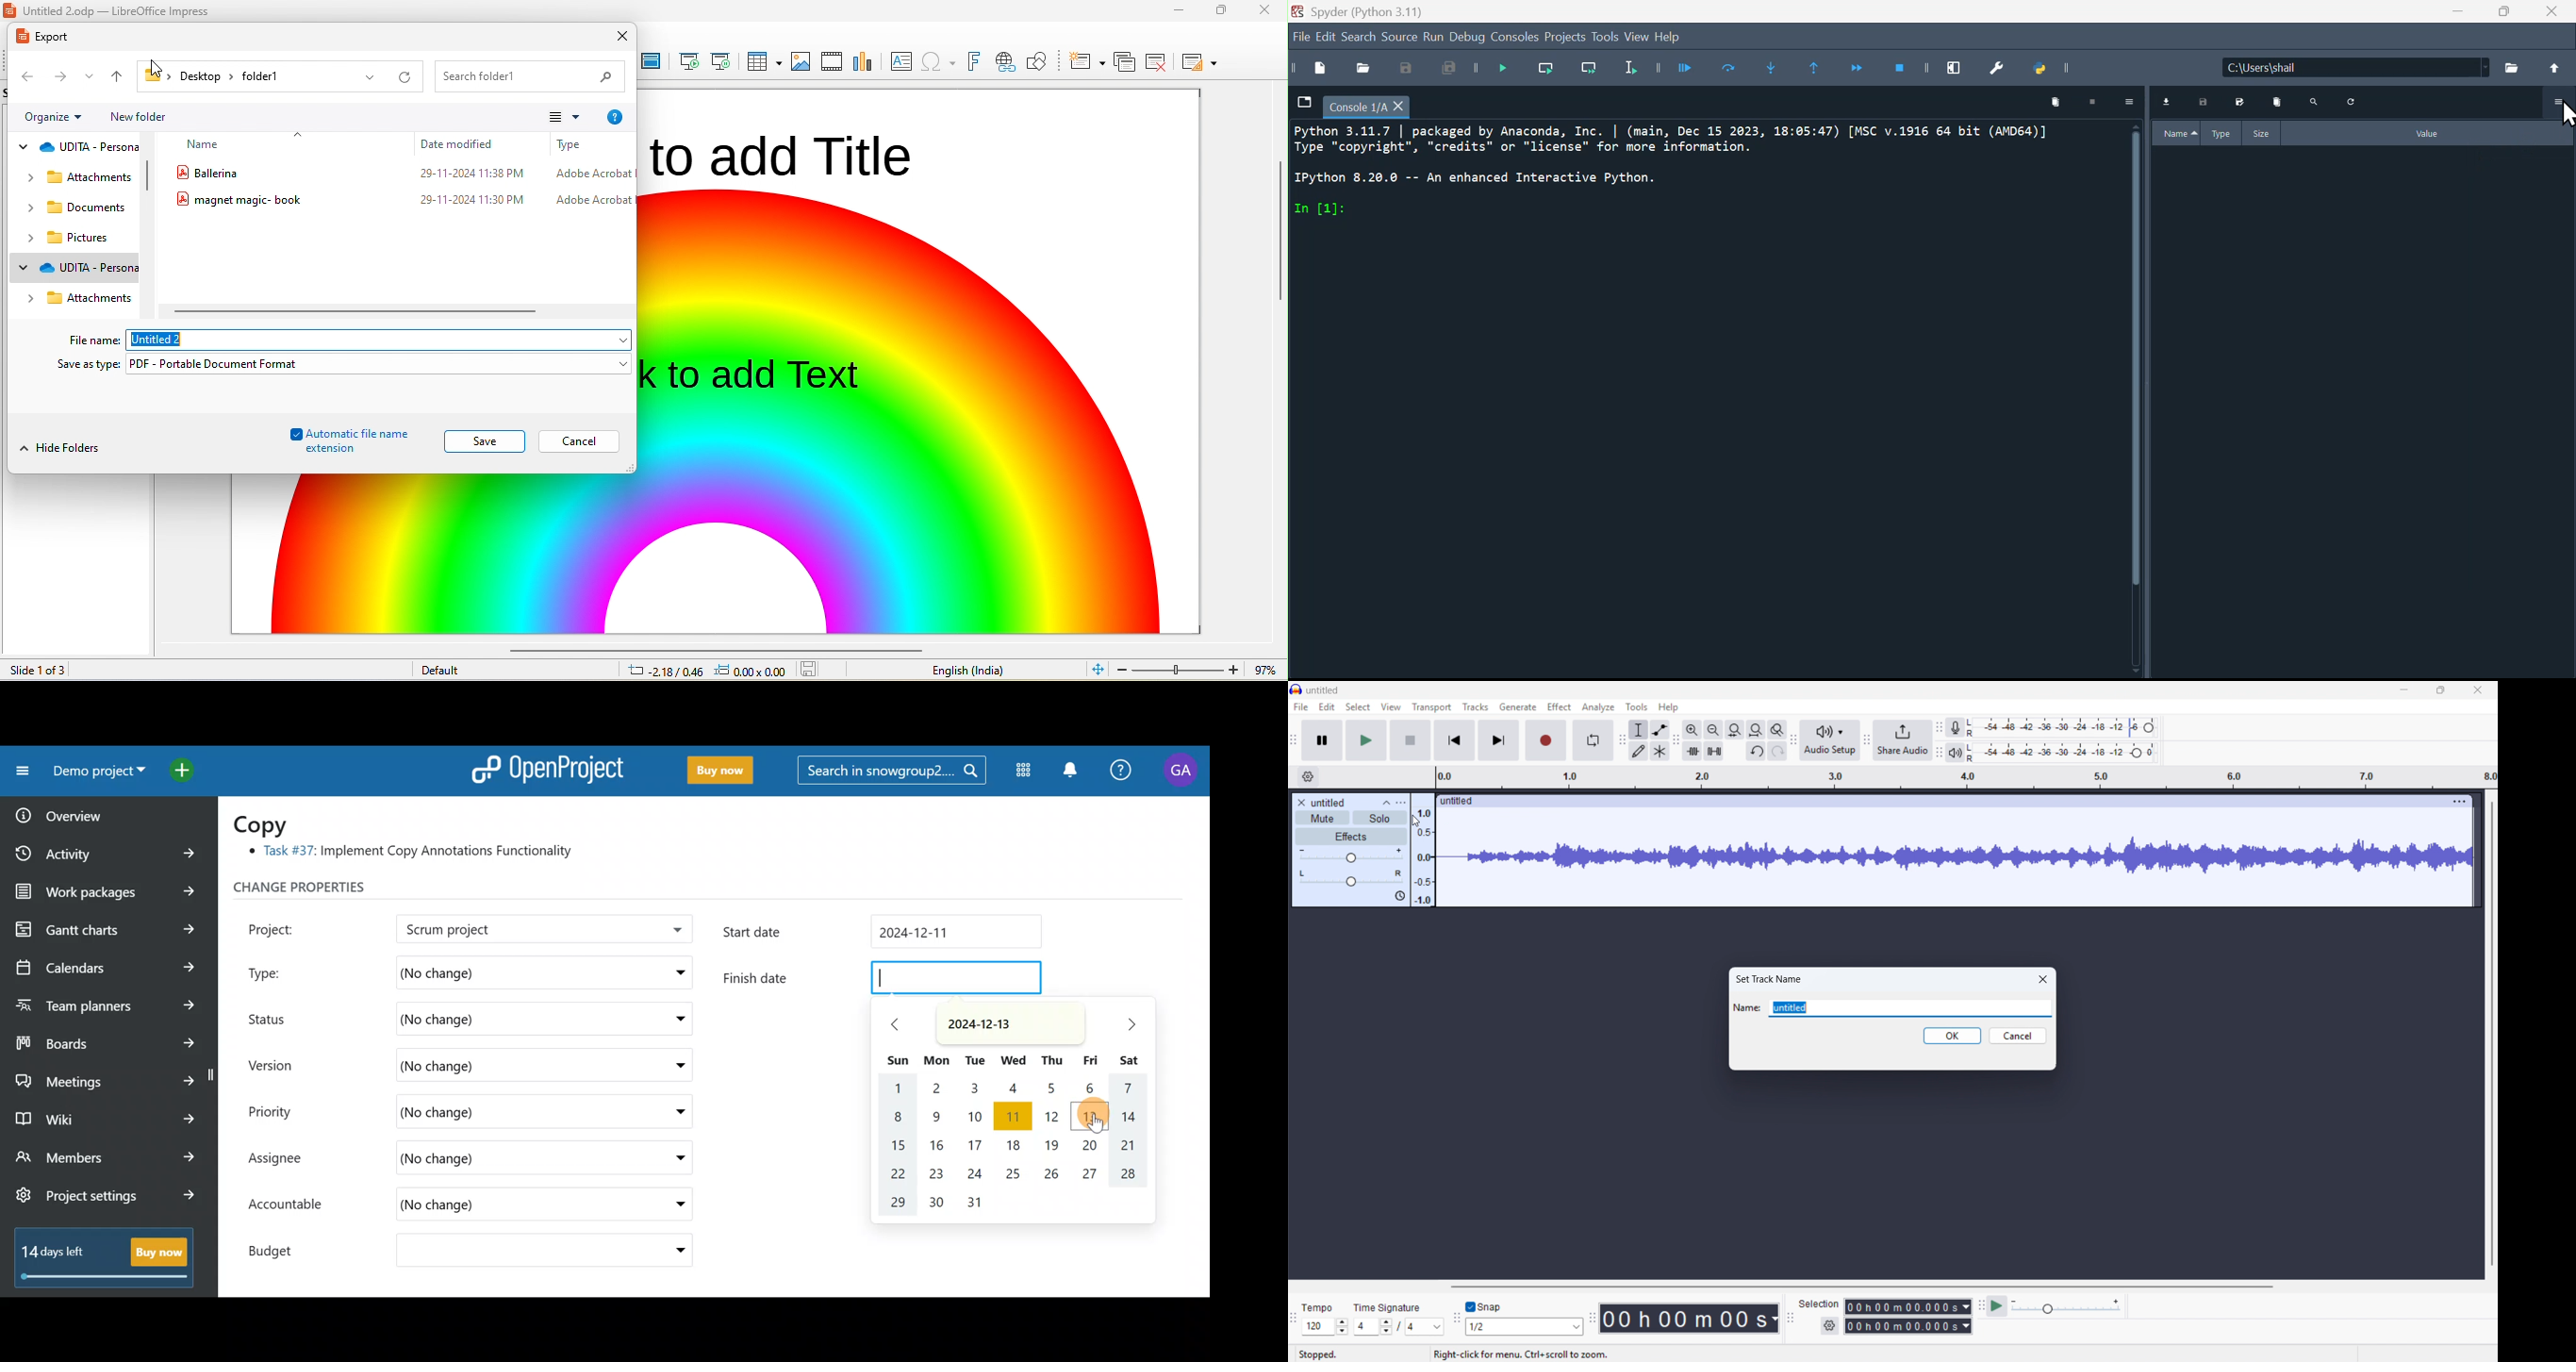  Describe the element at coordinates (1778, 752) in the screenshot. I see `Redo` at that location.